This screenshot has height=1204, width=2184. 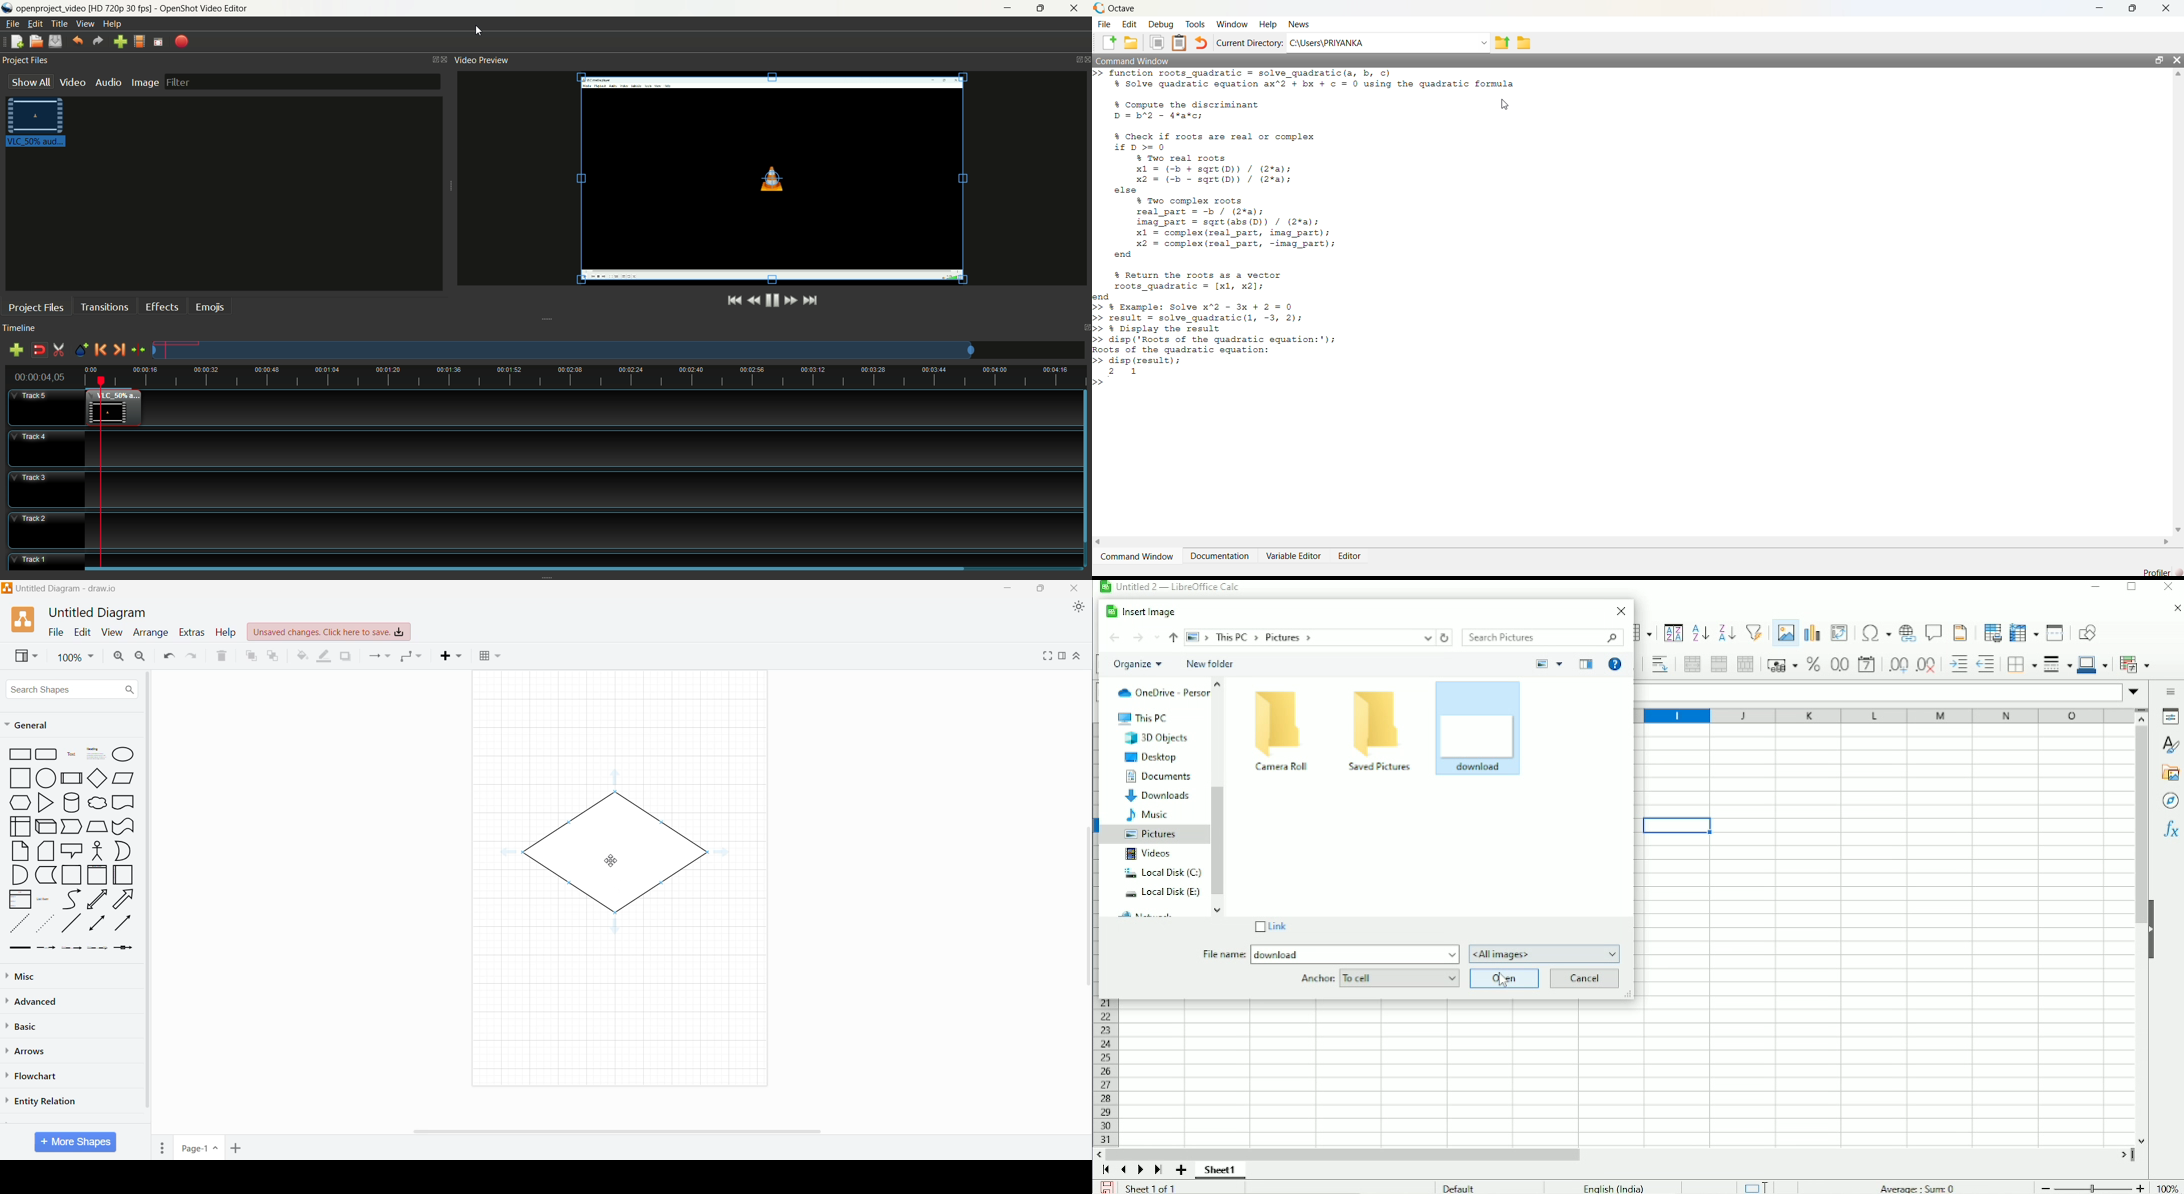 I want to click on Shapes, so click(x=72, y=850).